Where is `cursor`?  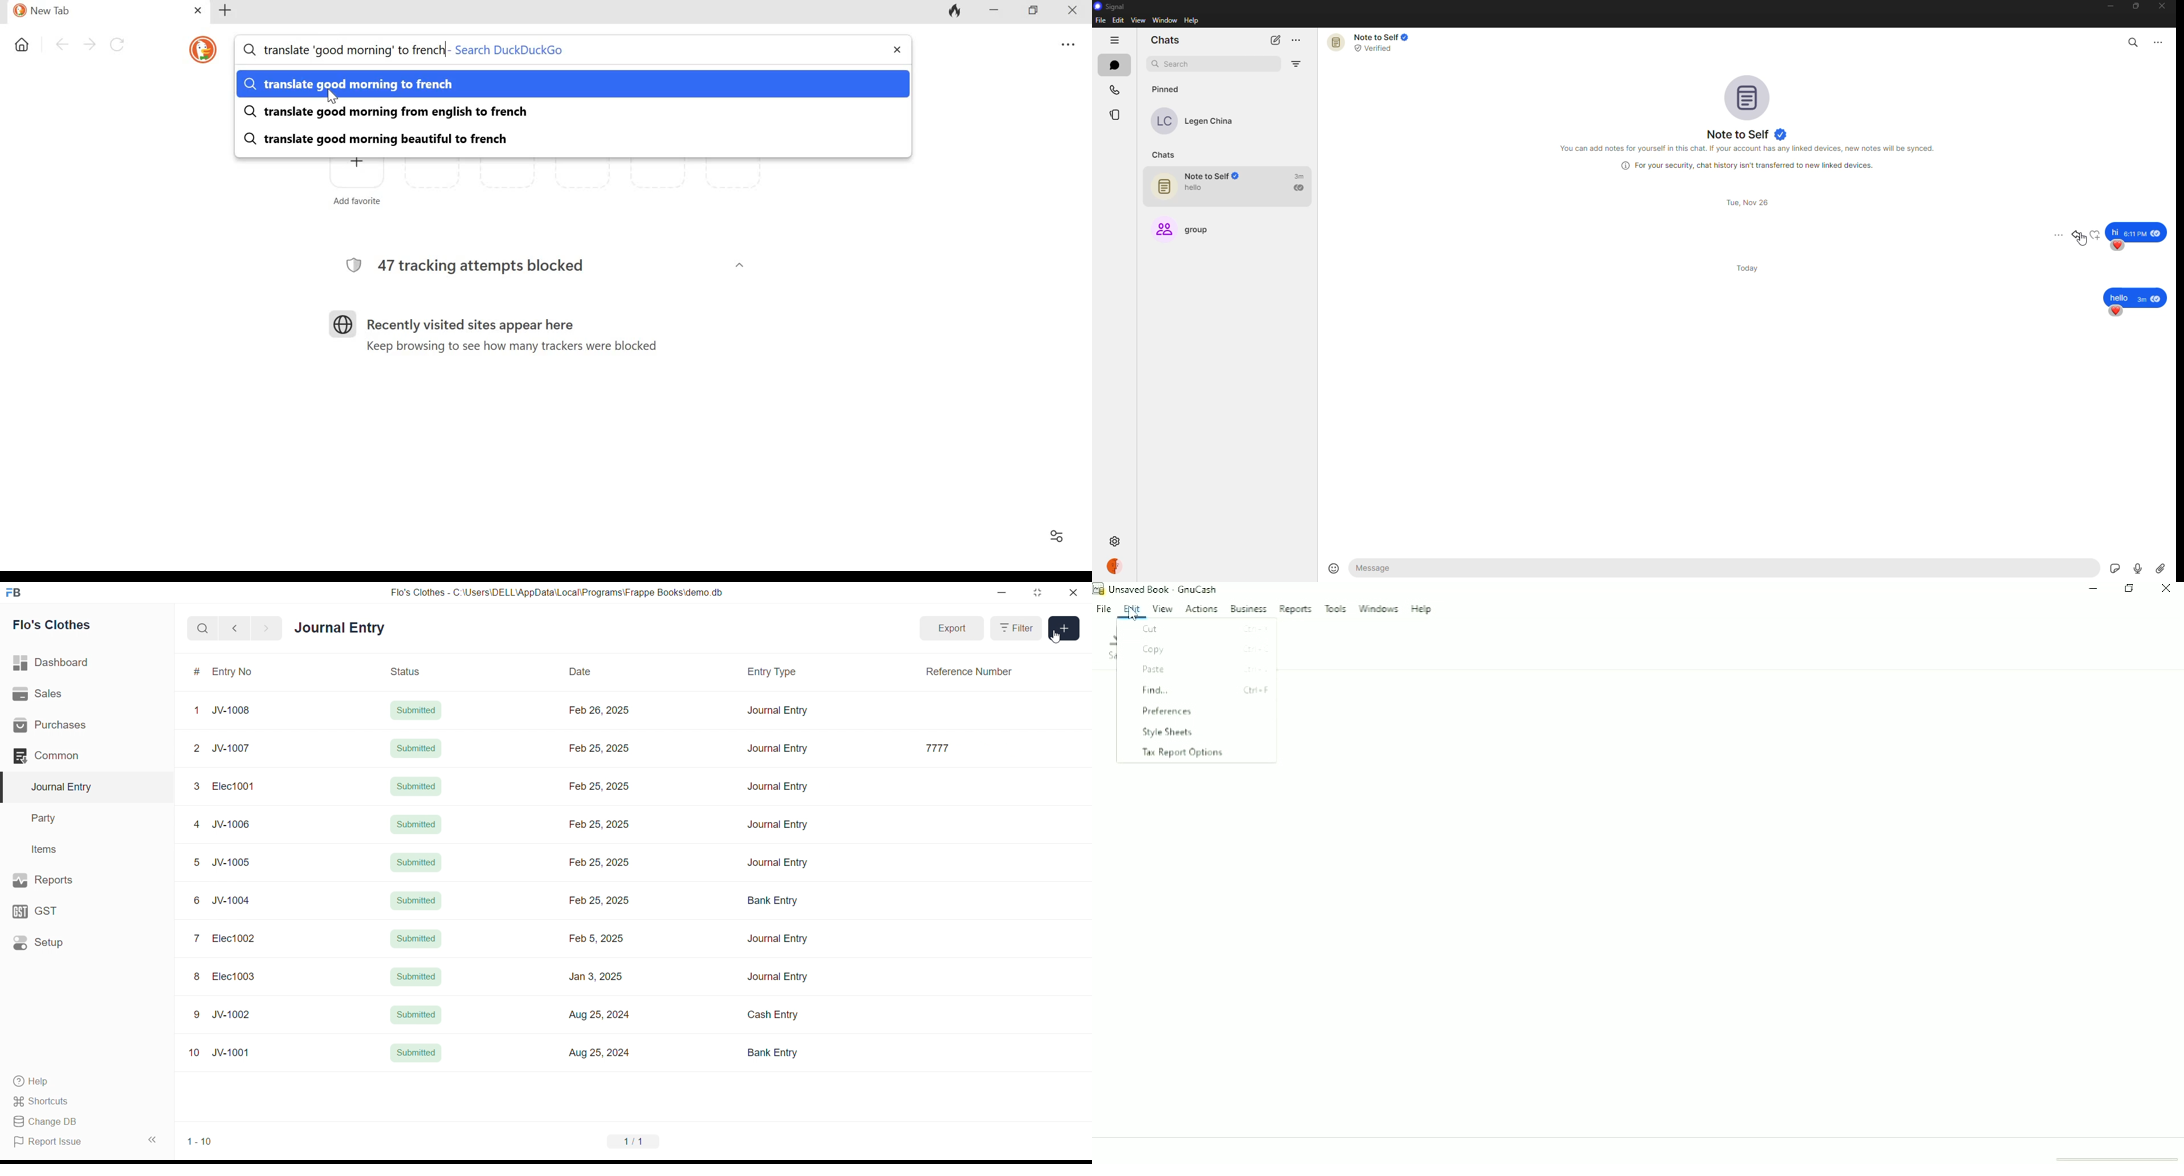
cursor is located at coordinates (1132, 612).